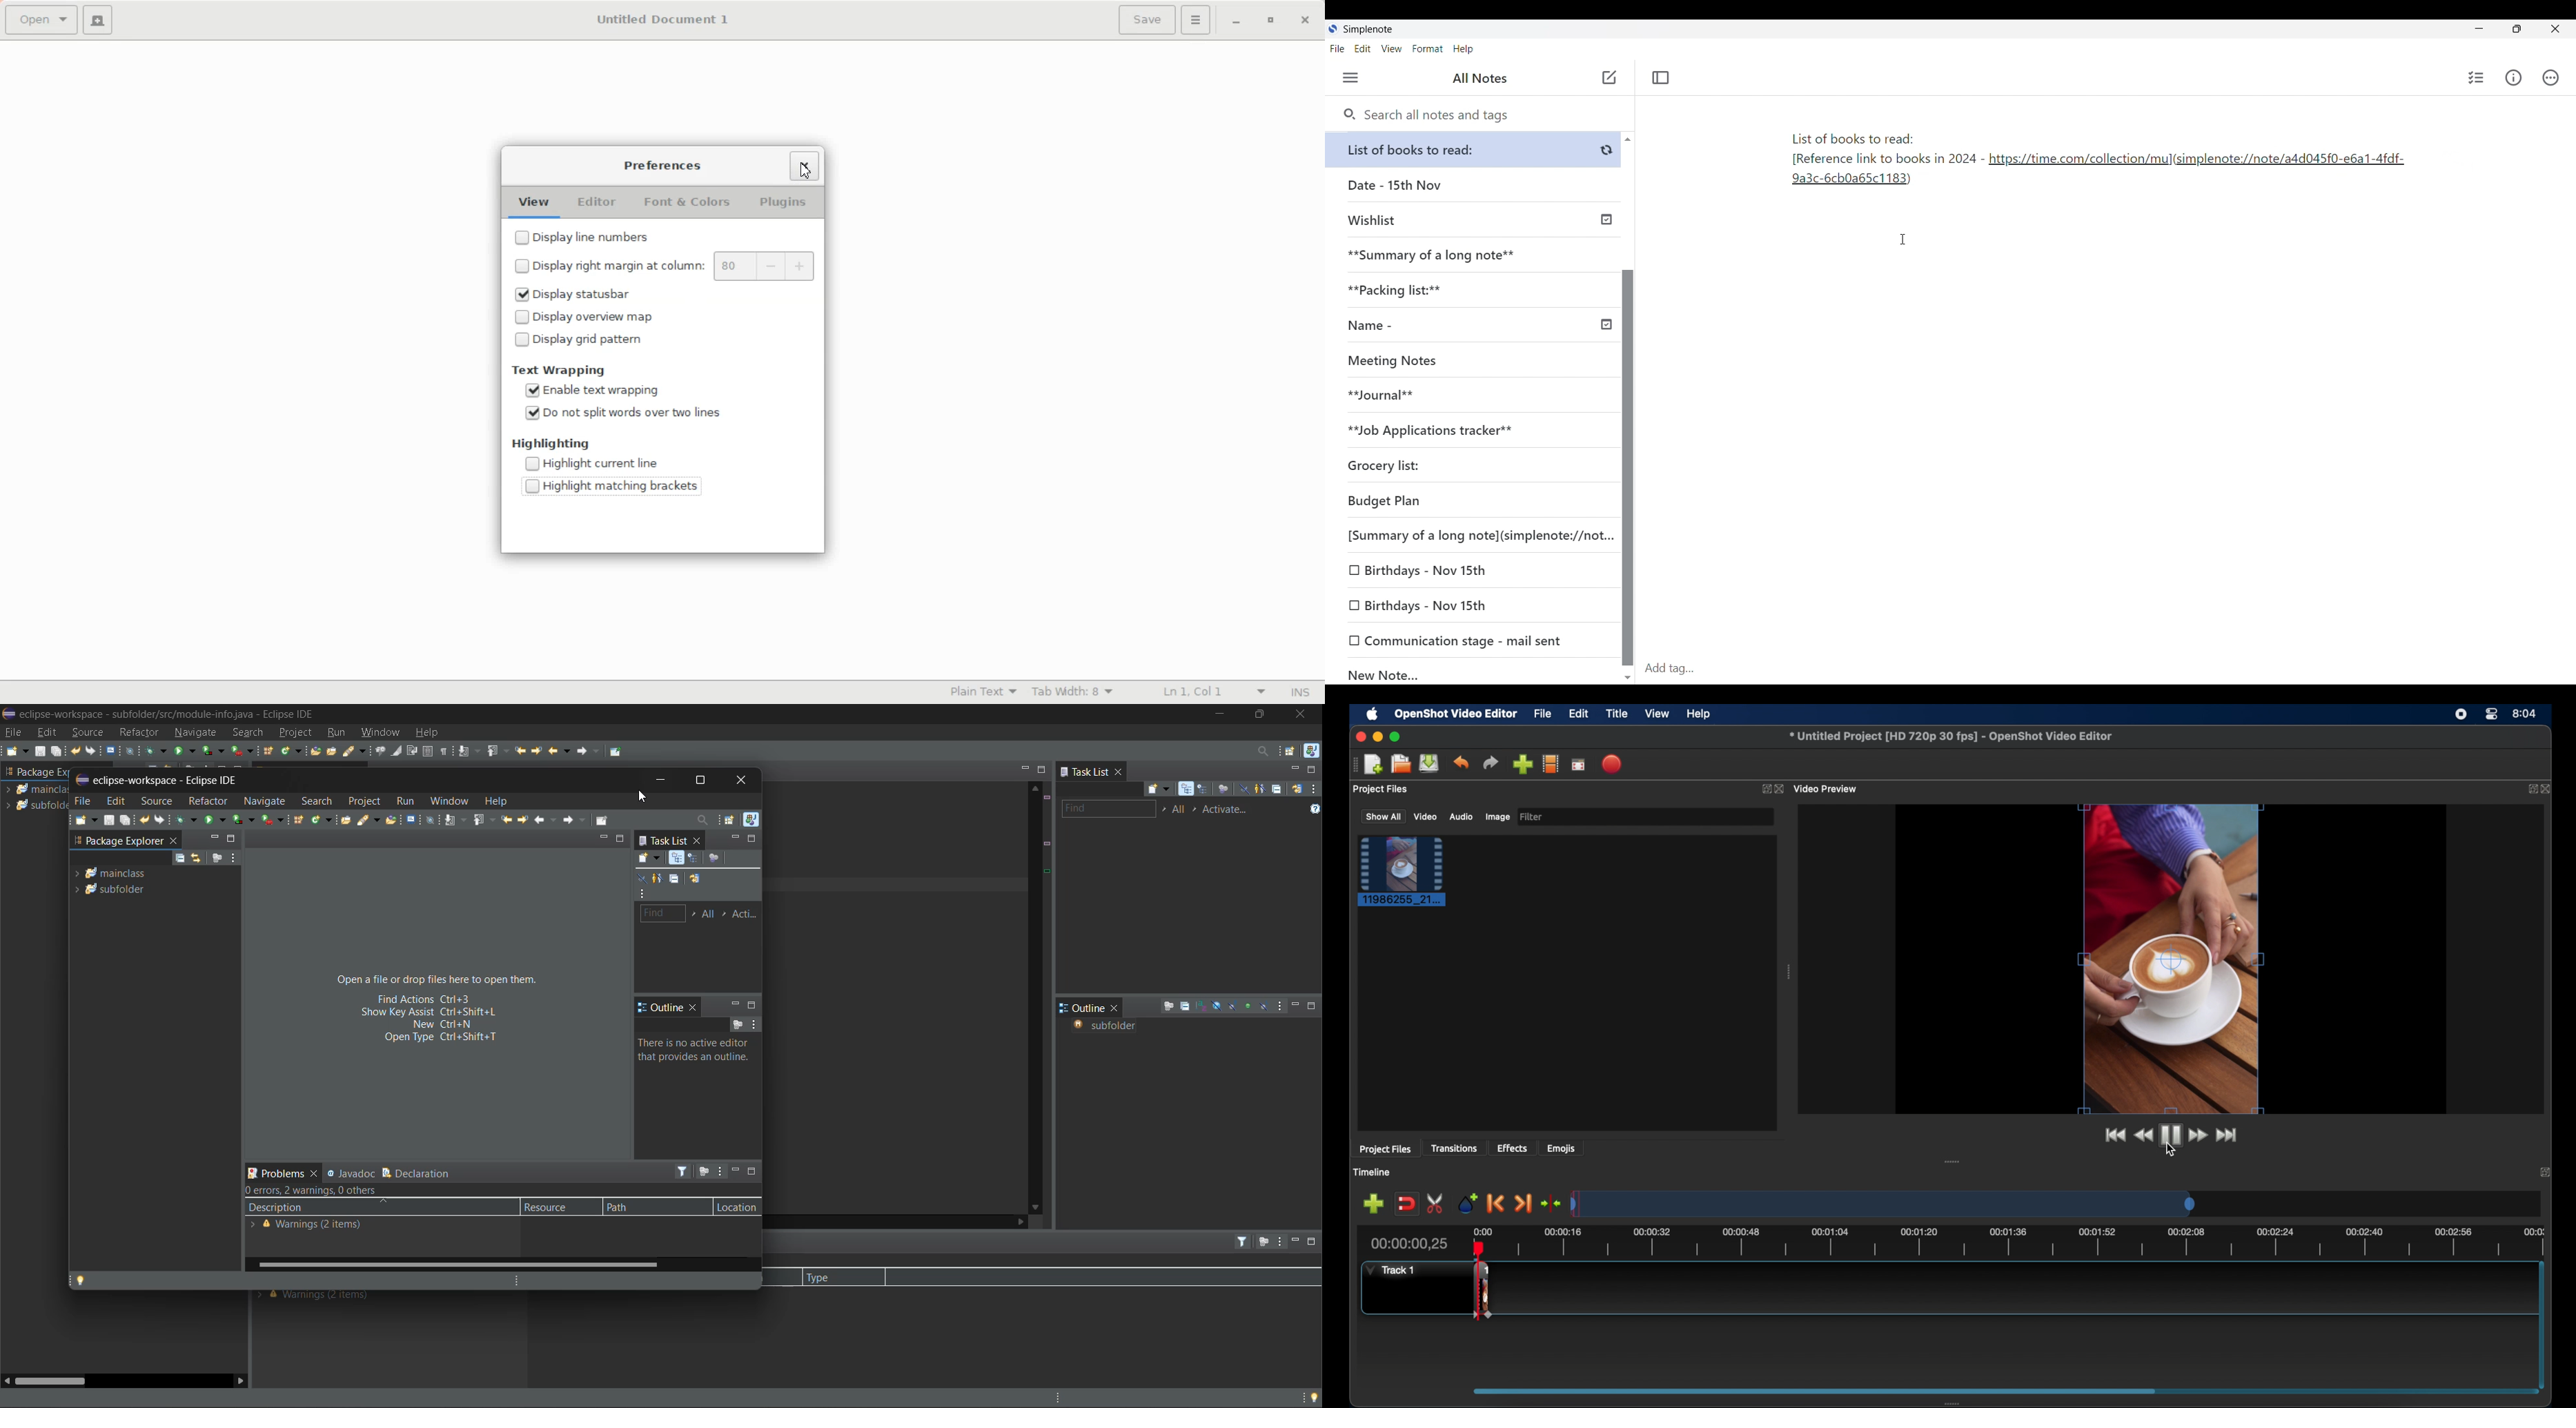 The height and width of the screenshot is (1428, 2576). I want to click on Budget Plan, so click(1471, 502).